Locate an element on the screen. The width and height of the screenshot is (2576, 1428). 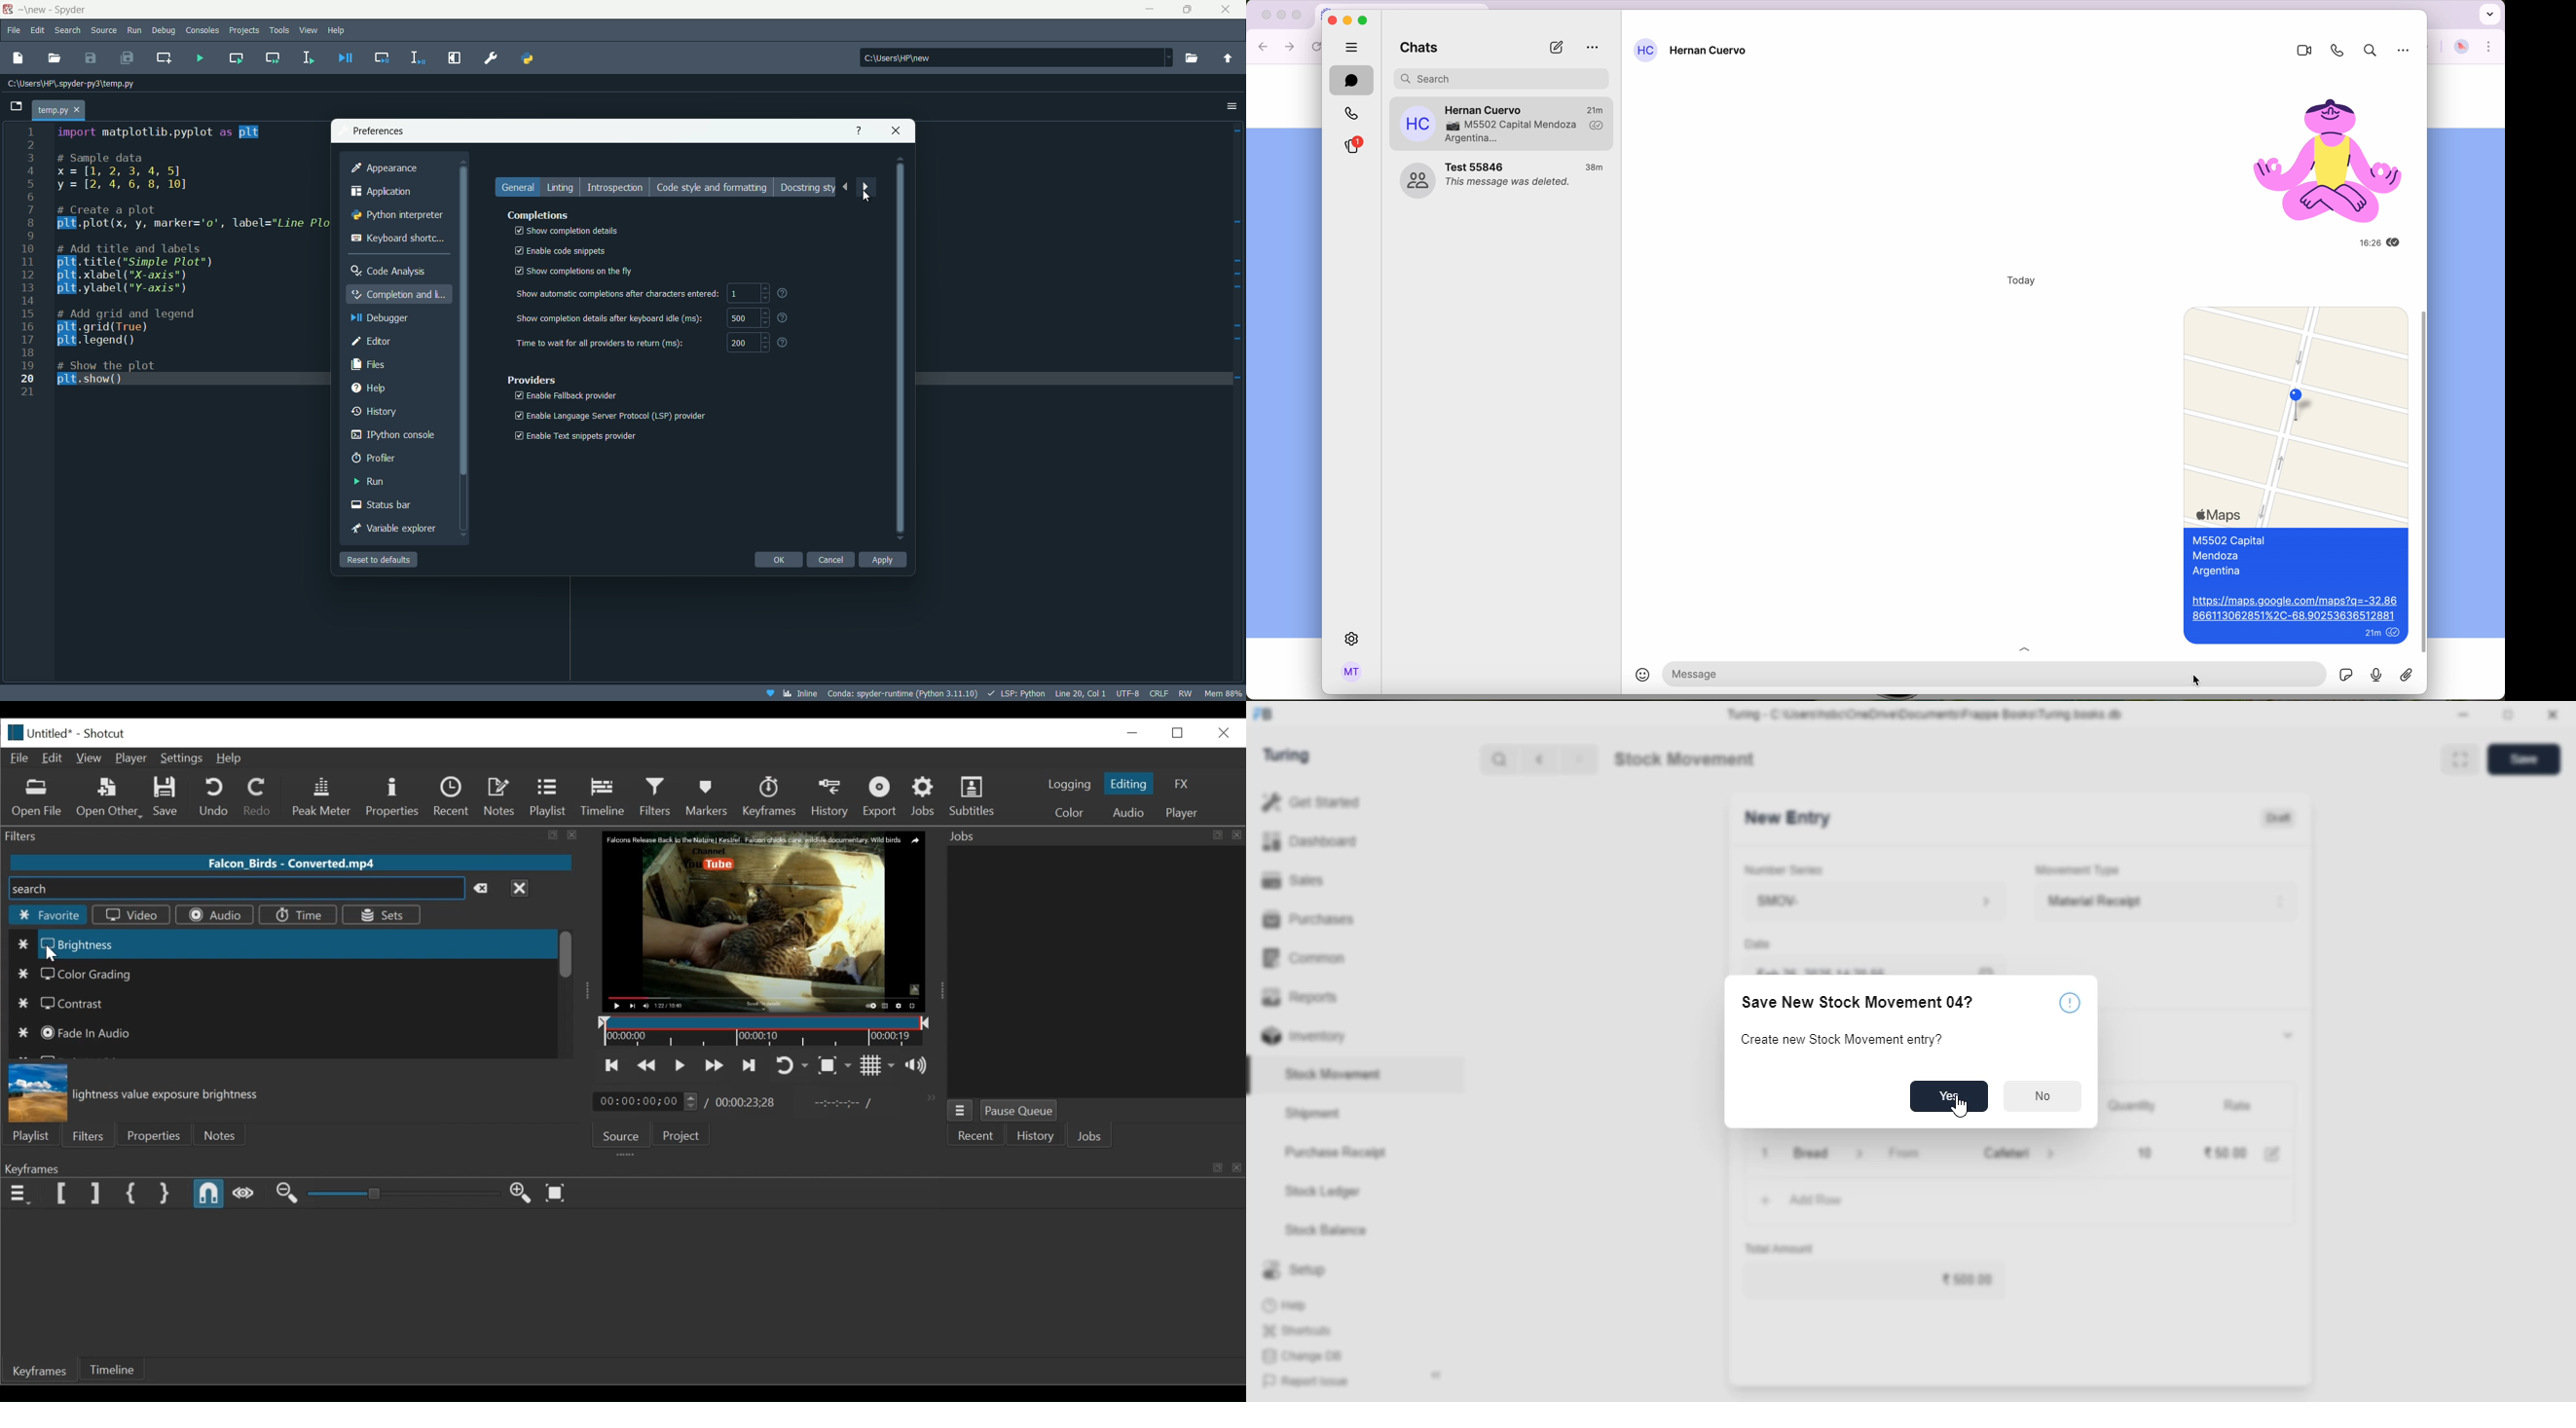
help is located at coordinates (1287, 1306).